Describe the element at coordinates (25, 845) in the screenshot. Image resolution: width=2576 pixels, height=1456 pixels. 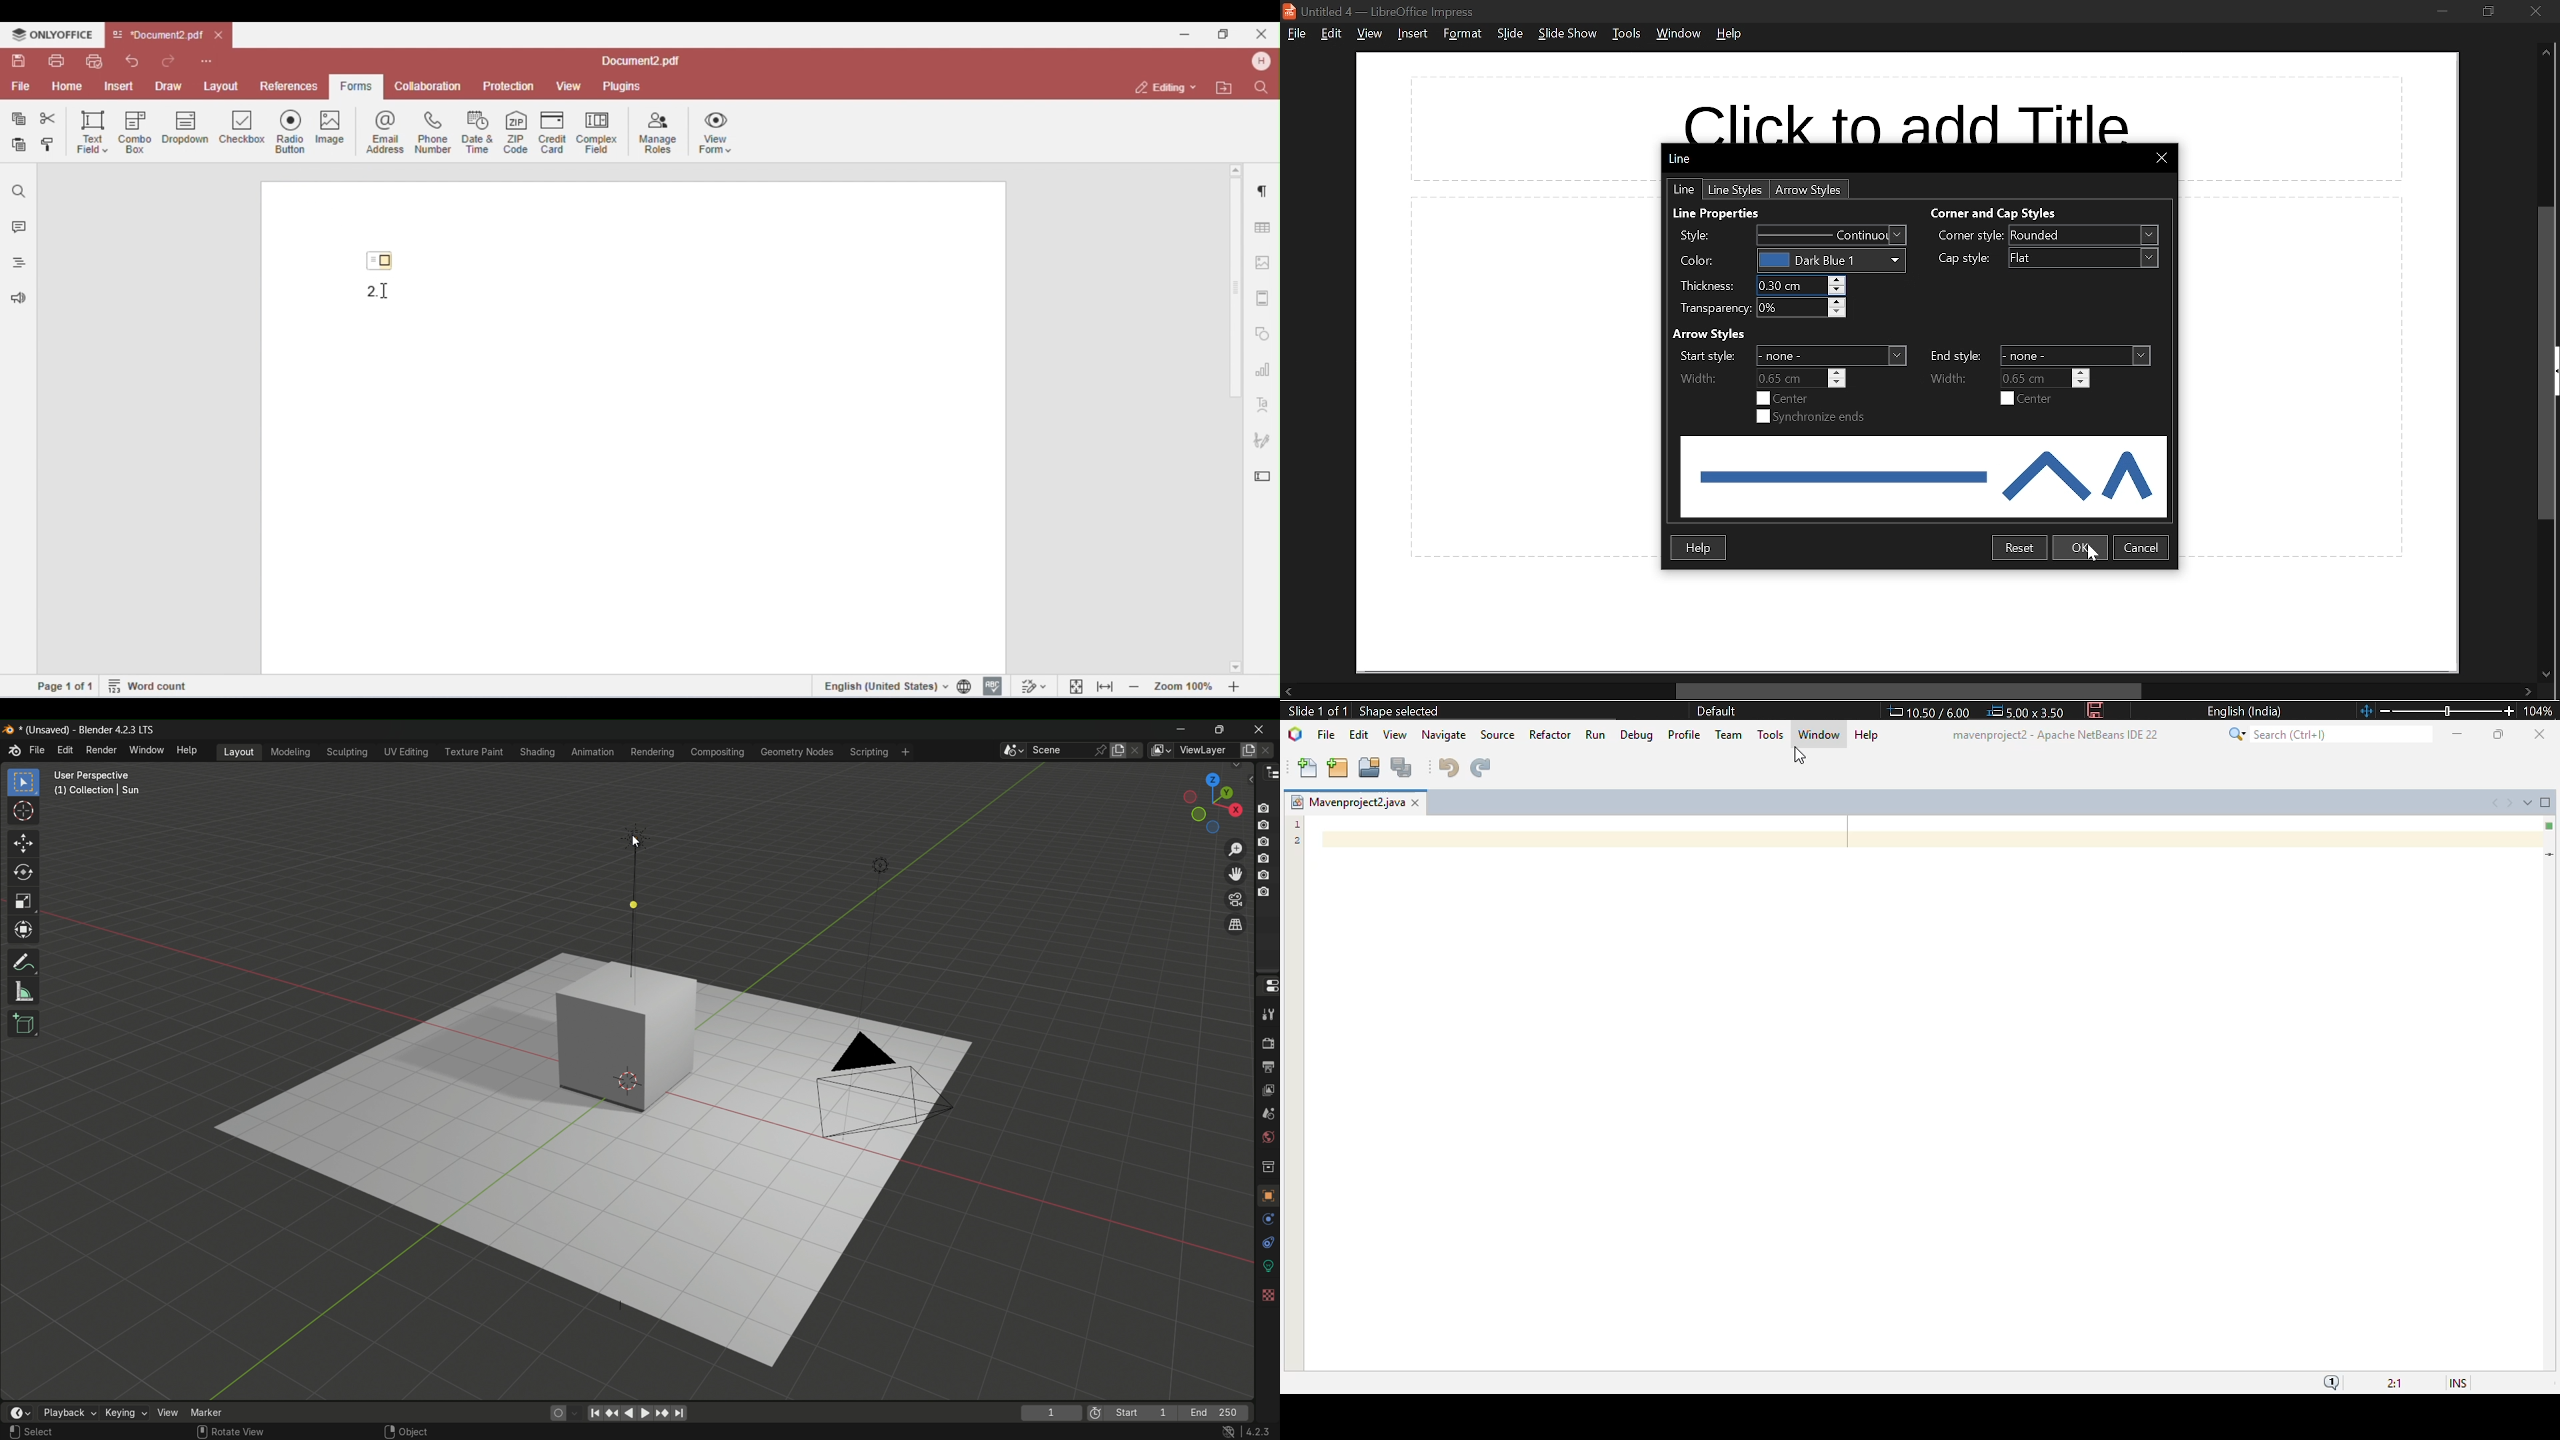
I see `move` at that location.